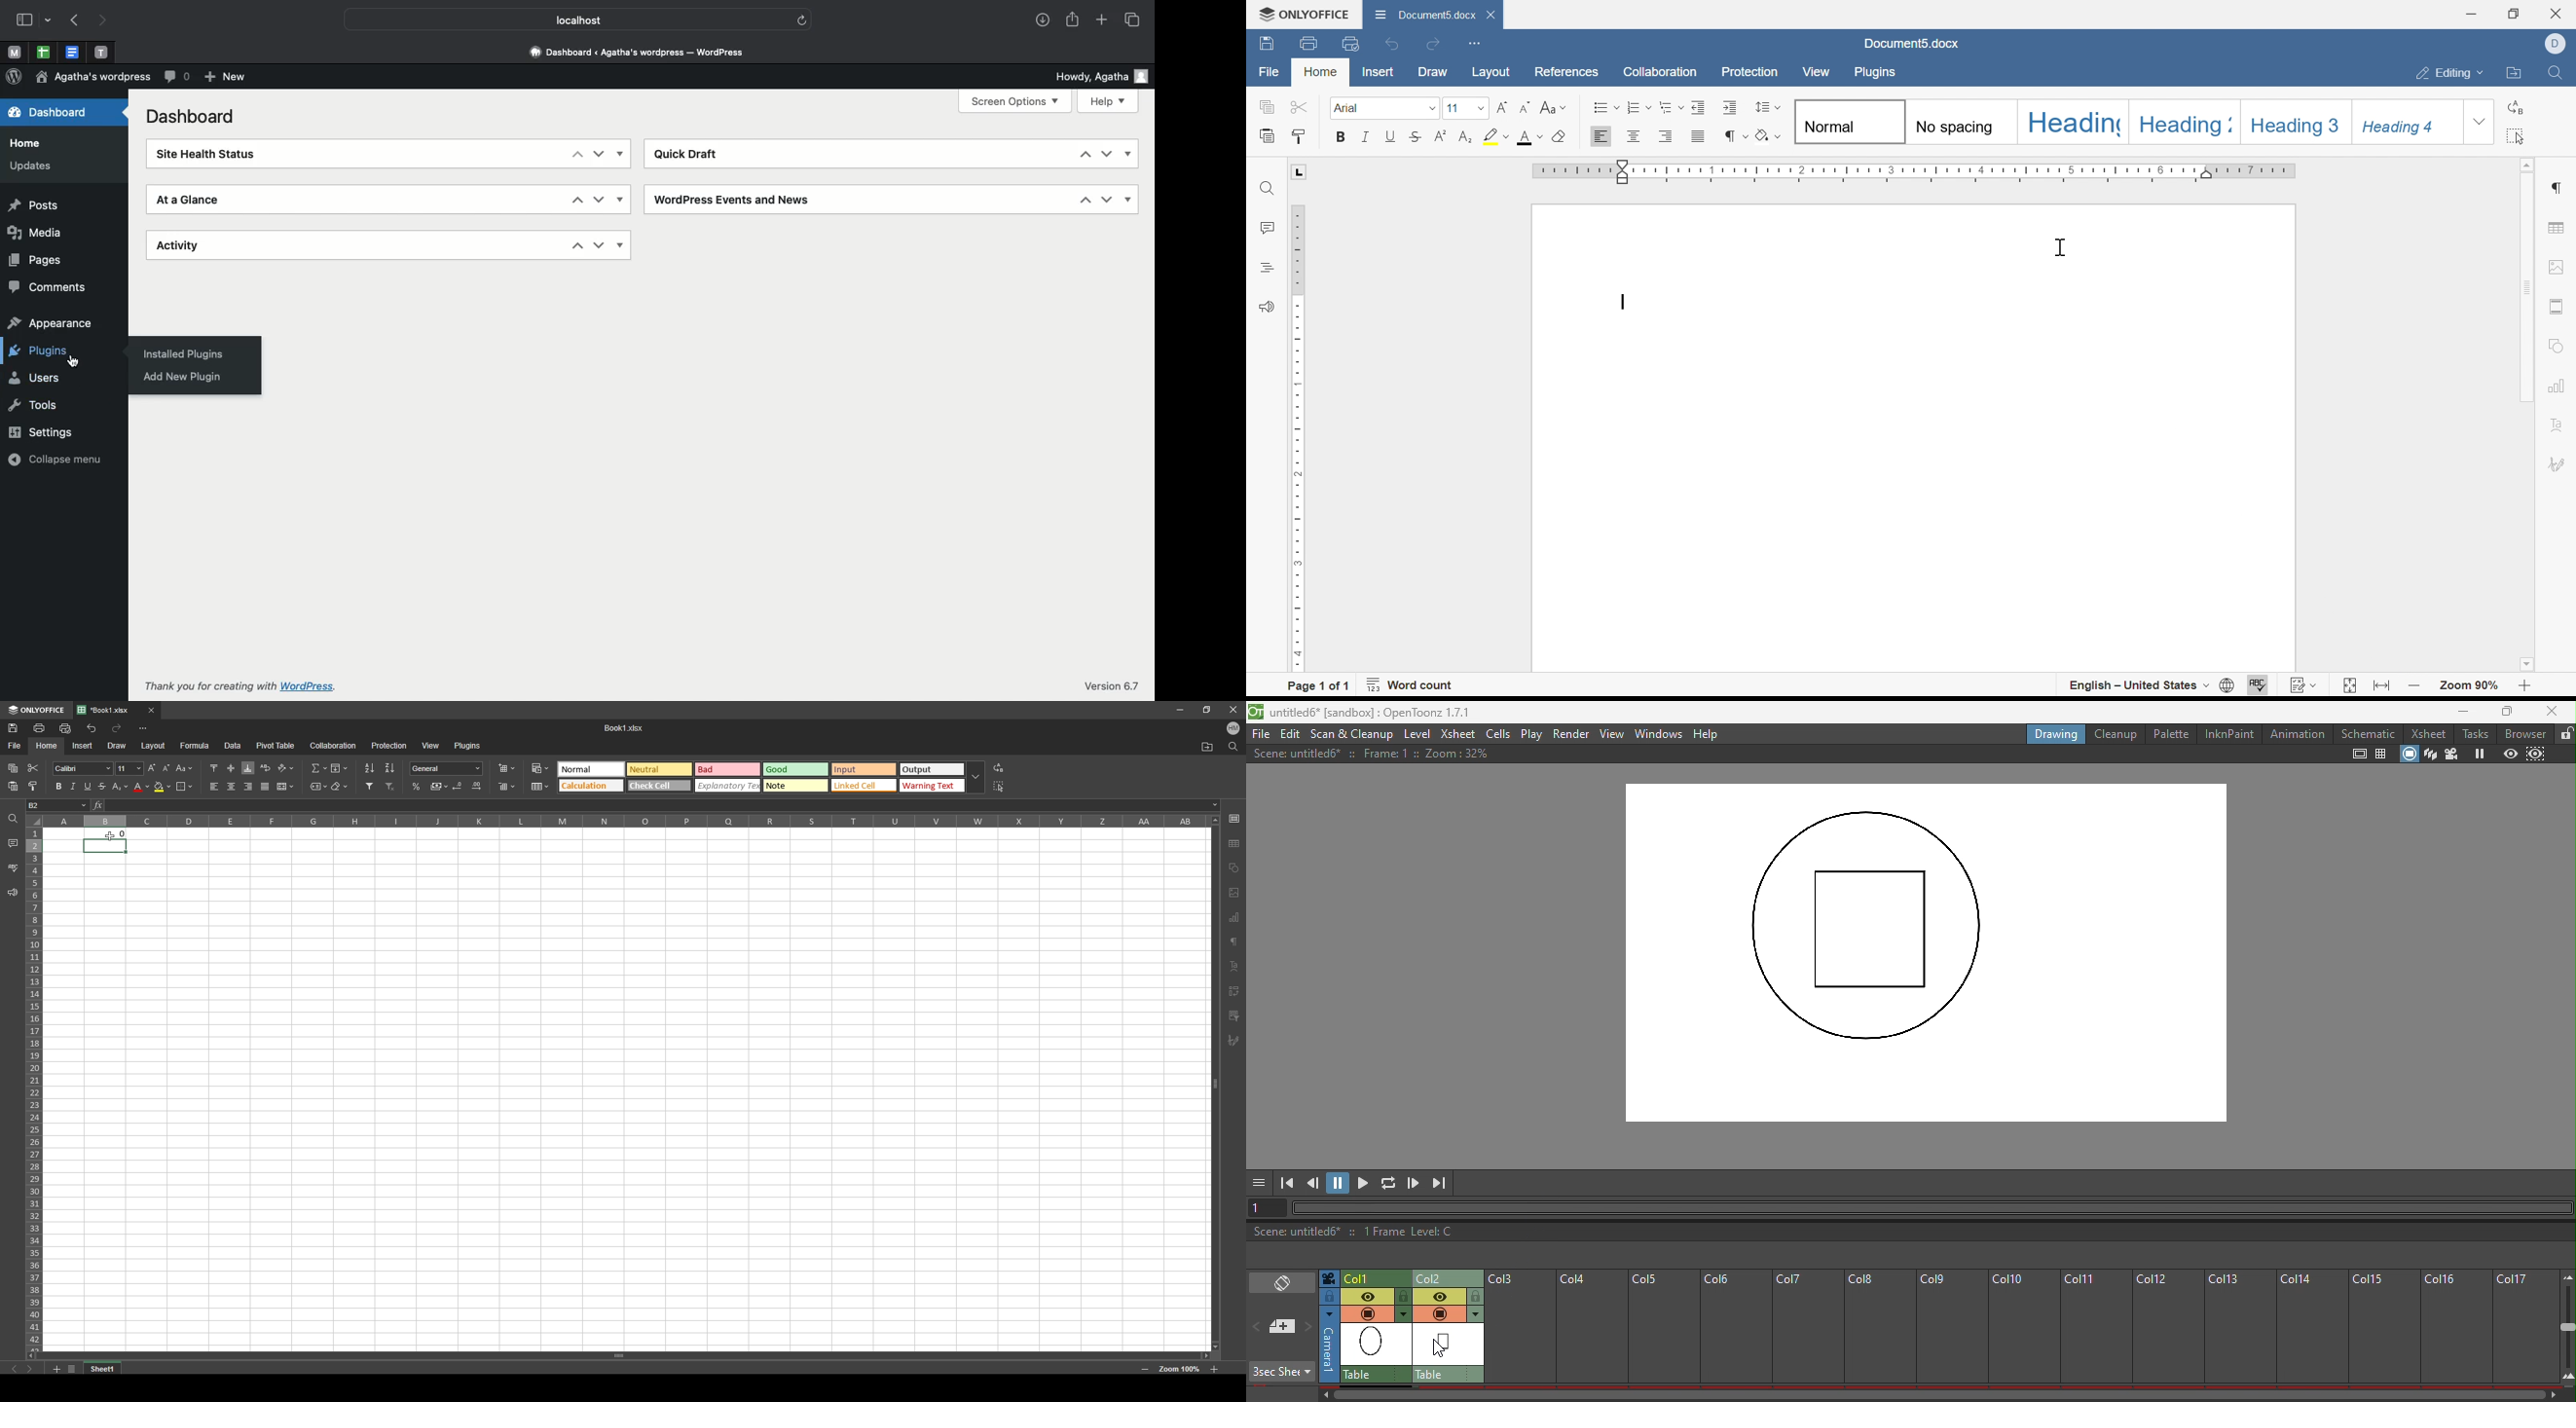  I want to click on Linked cell, so click(865, 786).